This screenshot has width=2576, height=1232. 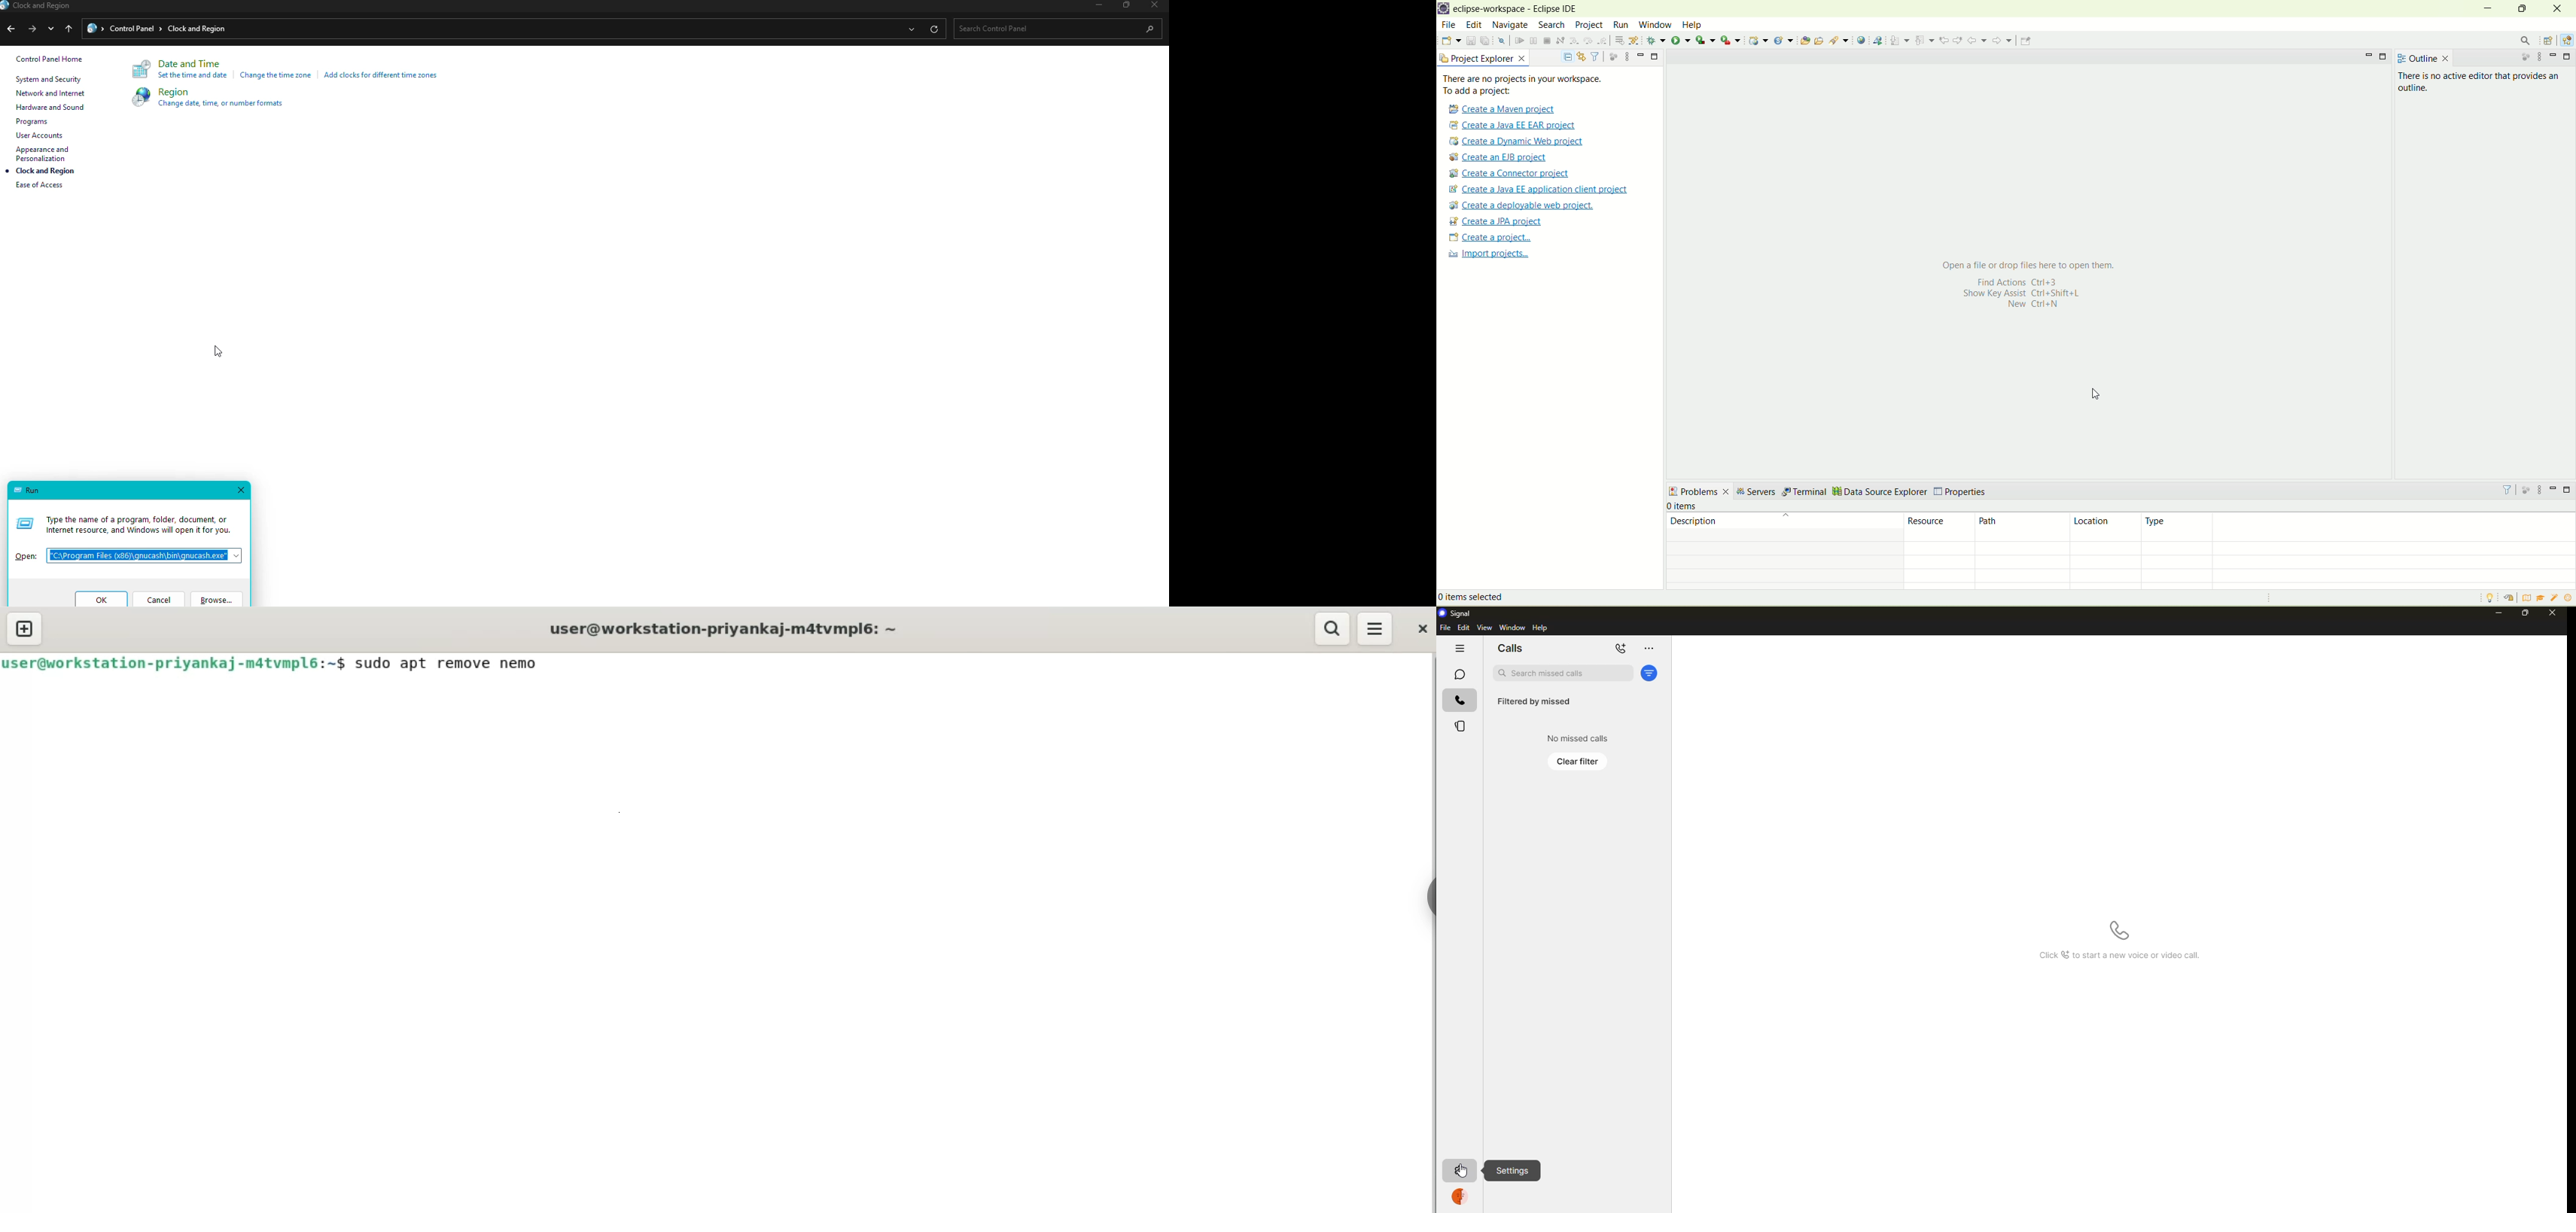 What do you see at coordinates (1621, 649) in the screenshot?
I see `add call` at bounding box center [1621, 649].